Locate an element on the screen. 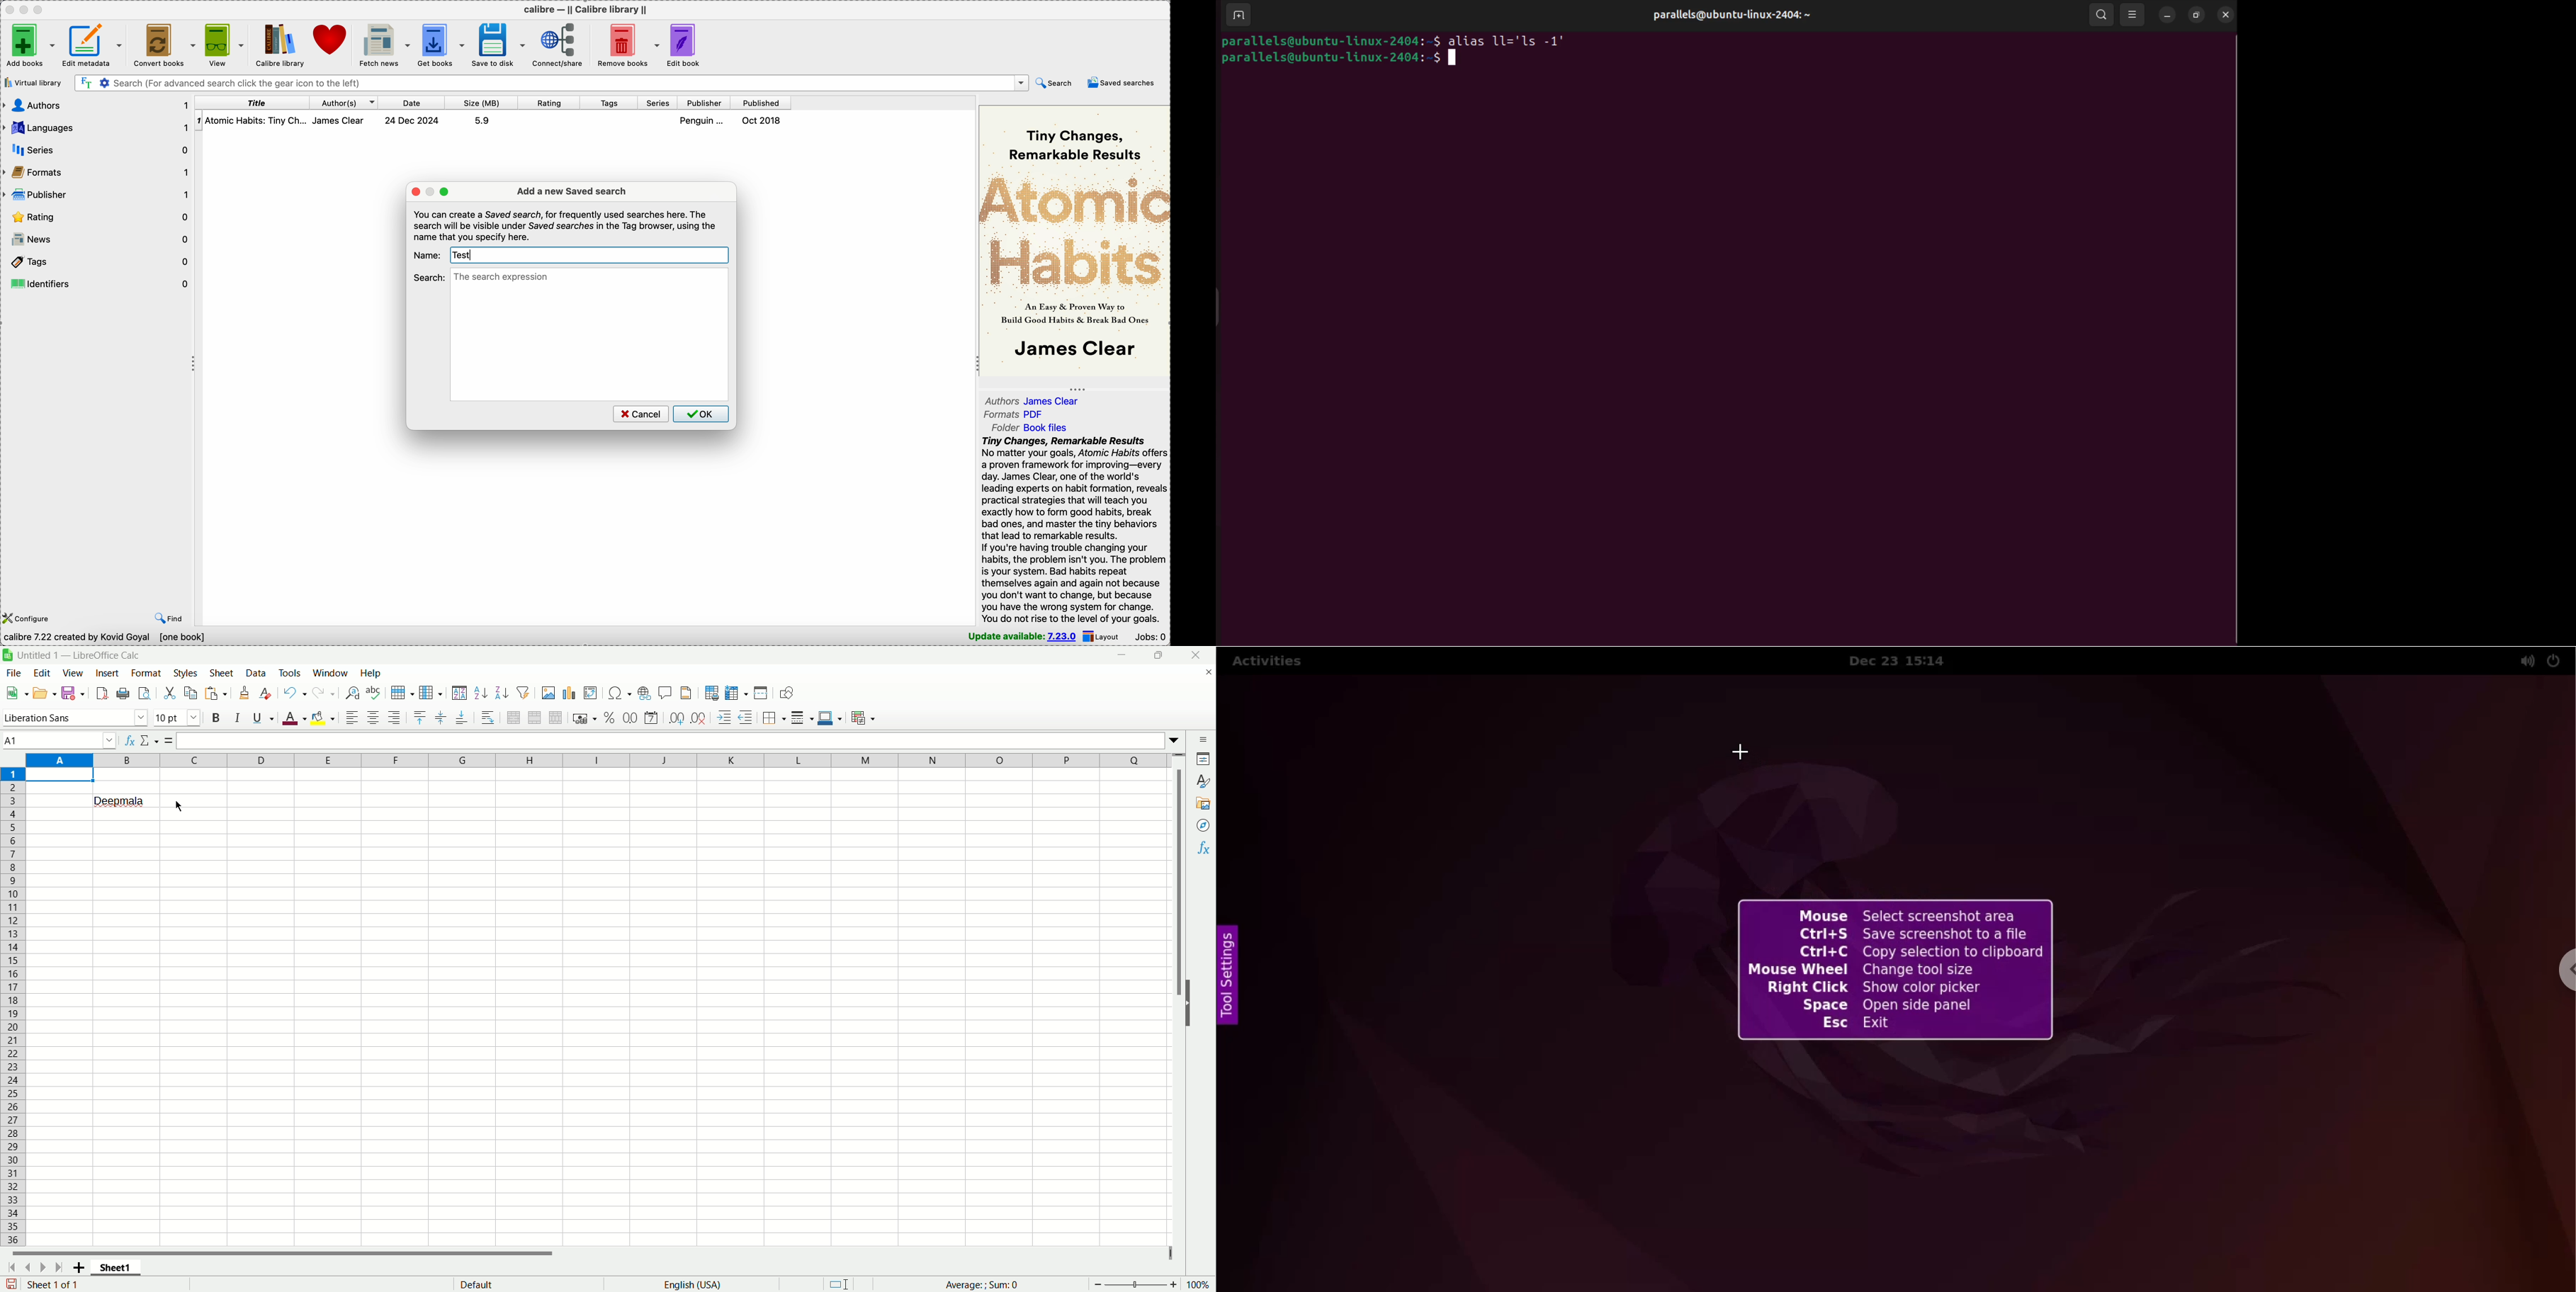  maximize is located at coordinates (40, 9).